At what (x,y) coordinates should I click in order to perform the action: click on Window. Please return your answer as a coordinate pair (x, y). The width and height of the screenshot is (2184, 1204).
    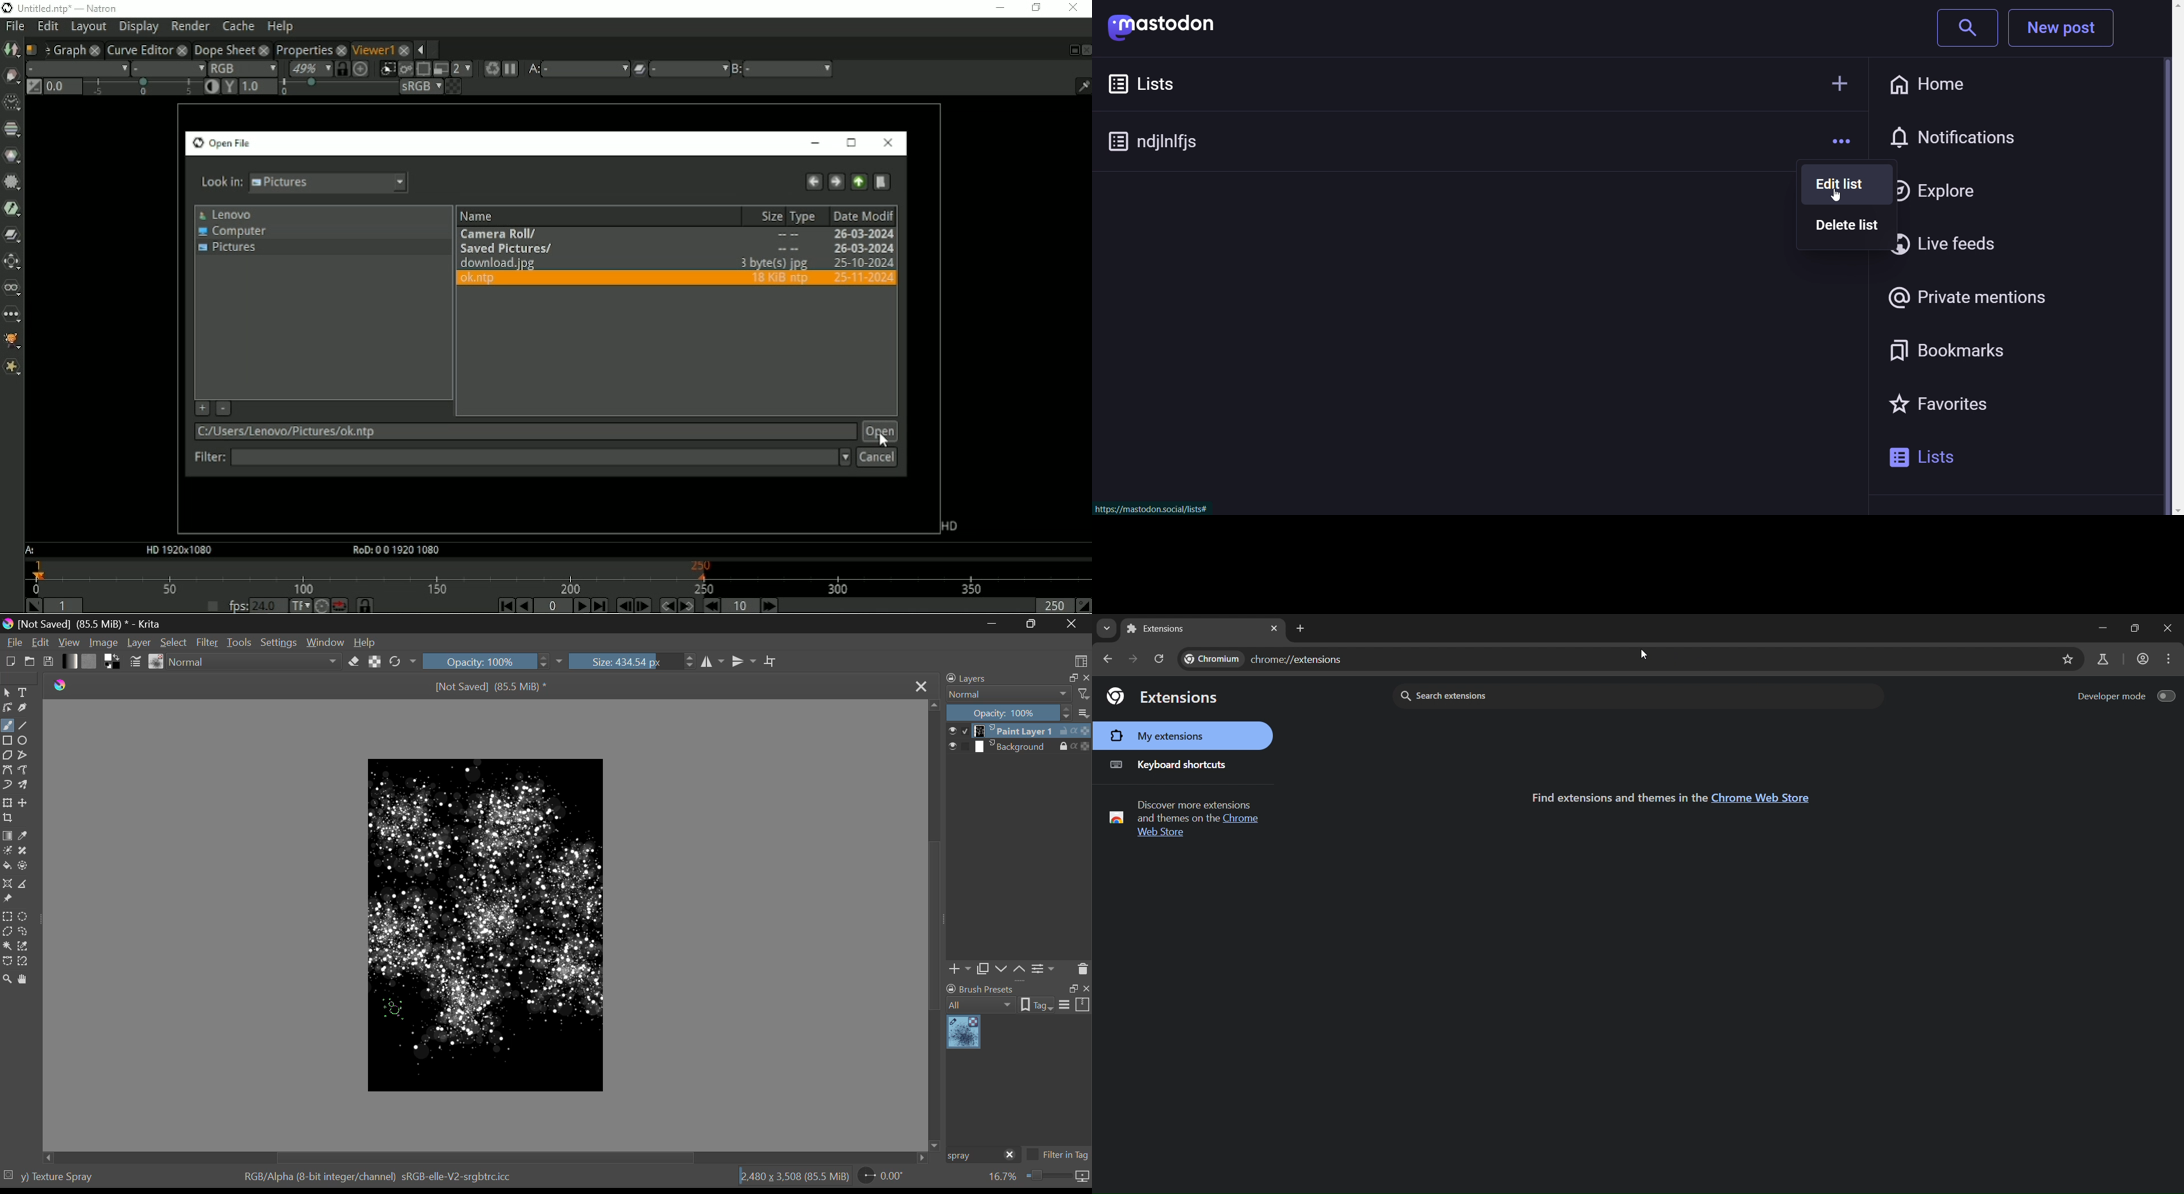
    Looking at the image, I should click on (327, 641).